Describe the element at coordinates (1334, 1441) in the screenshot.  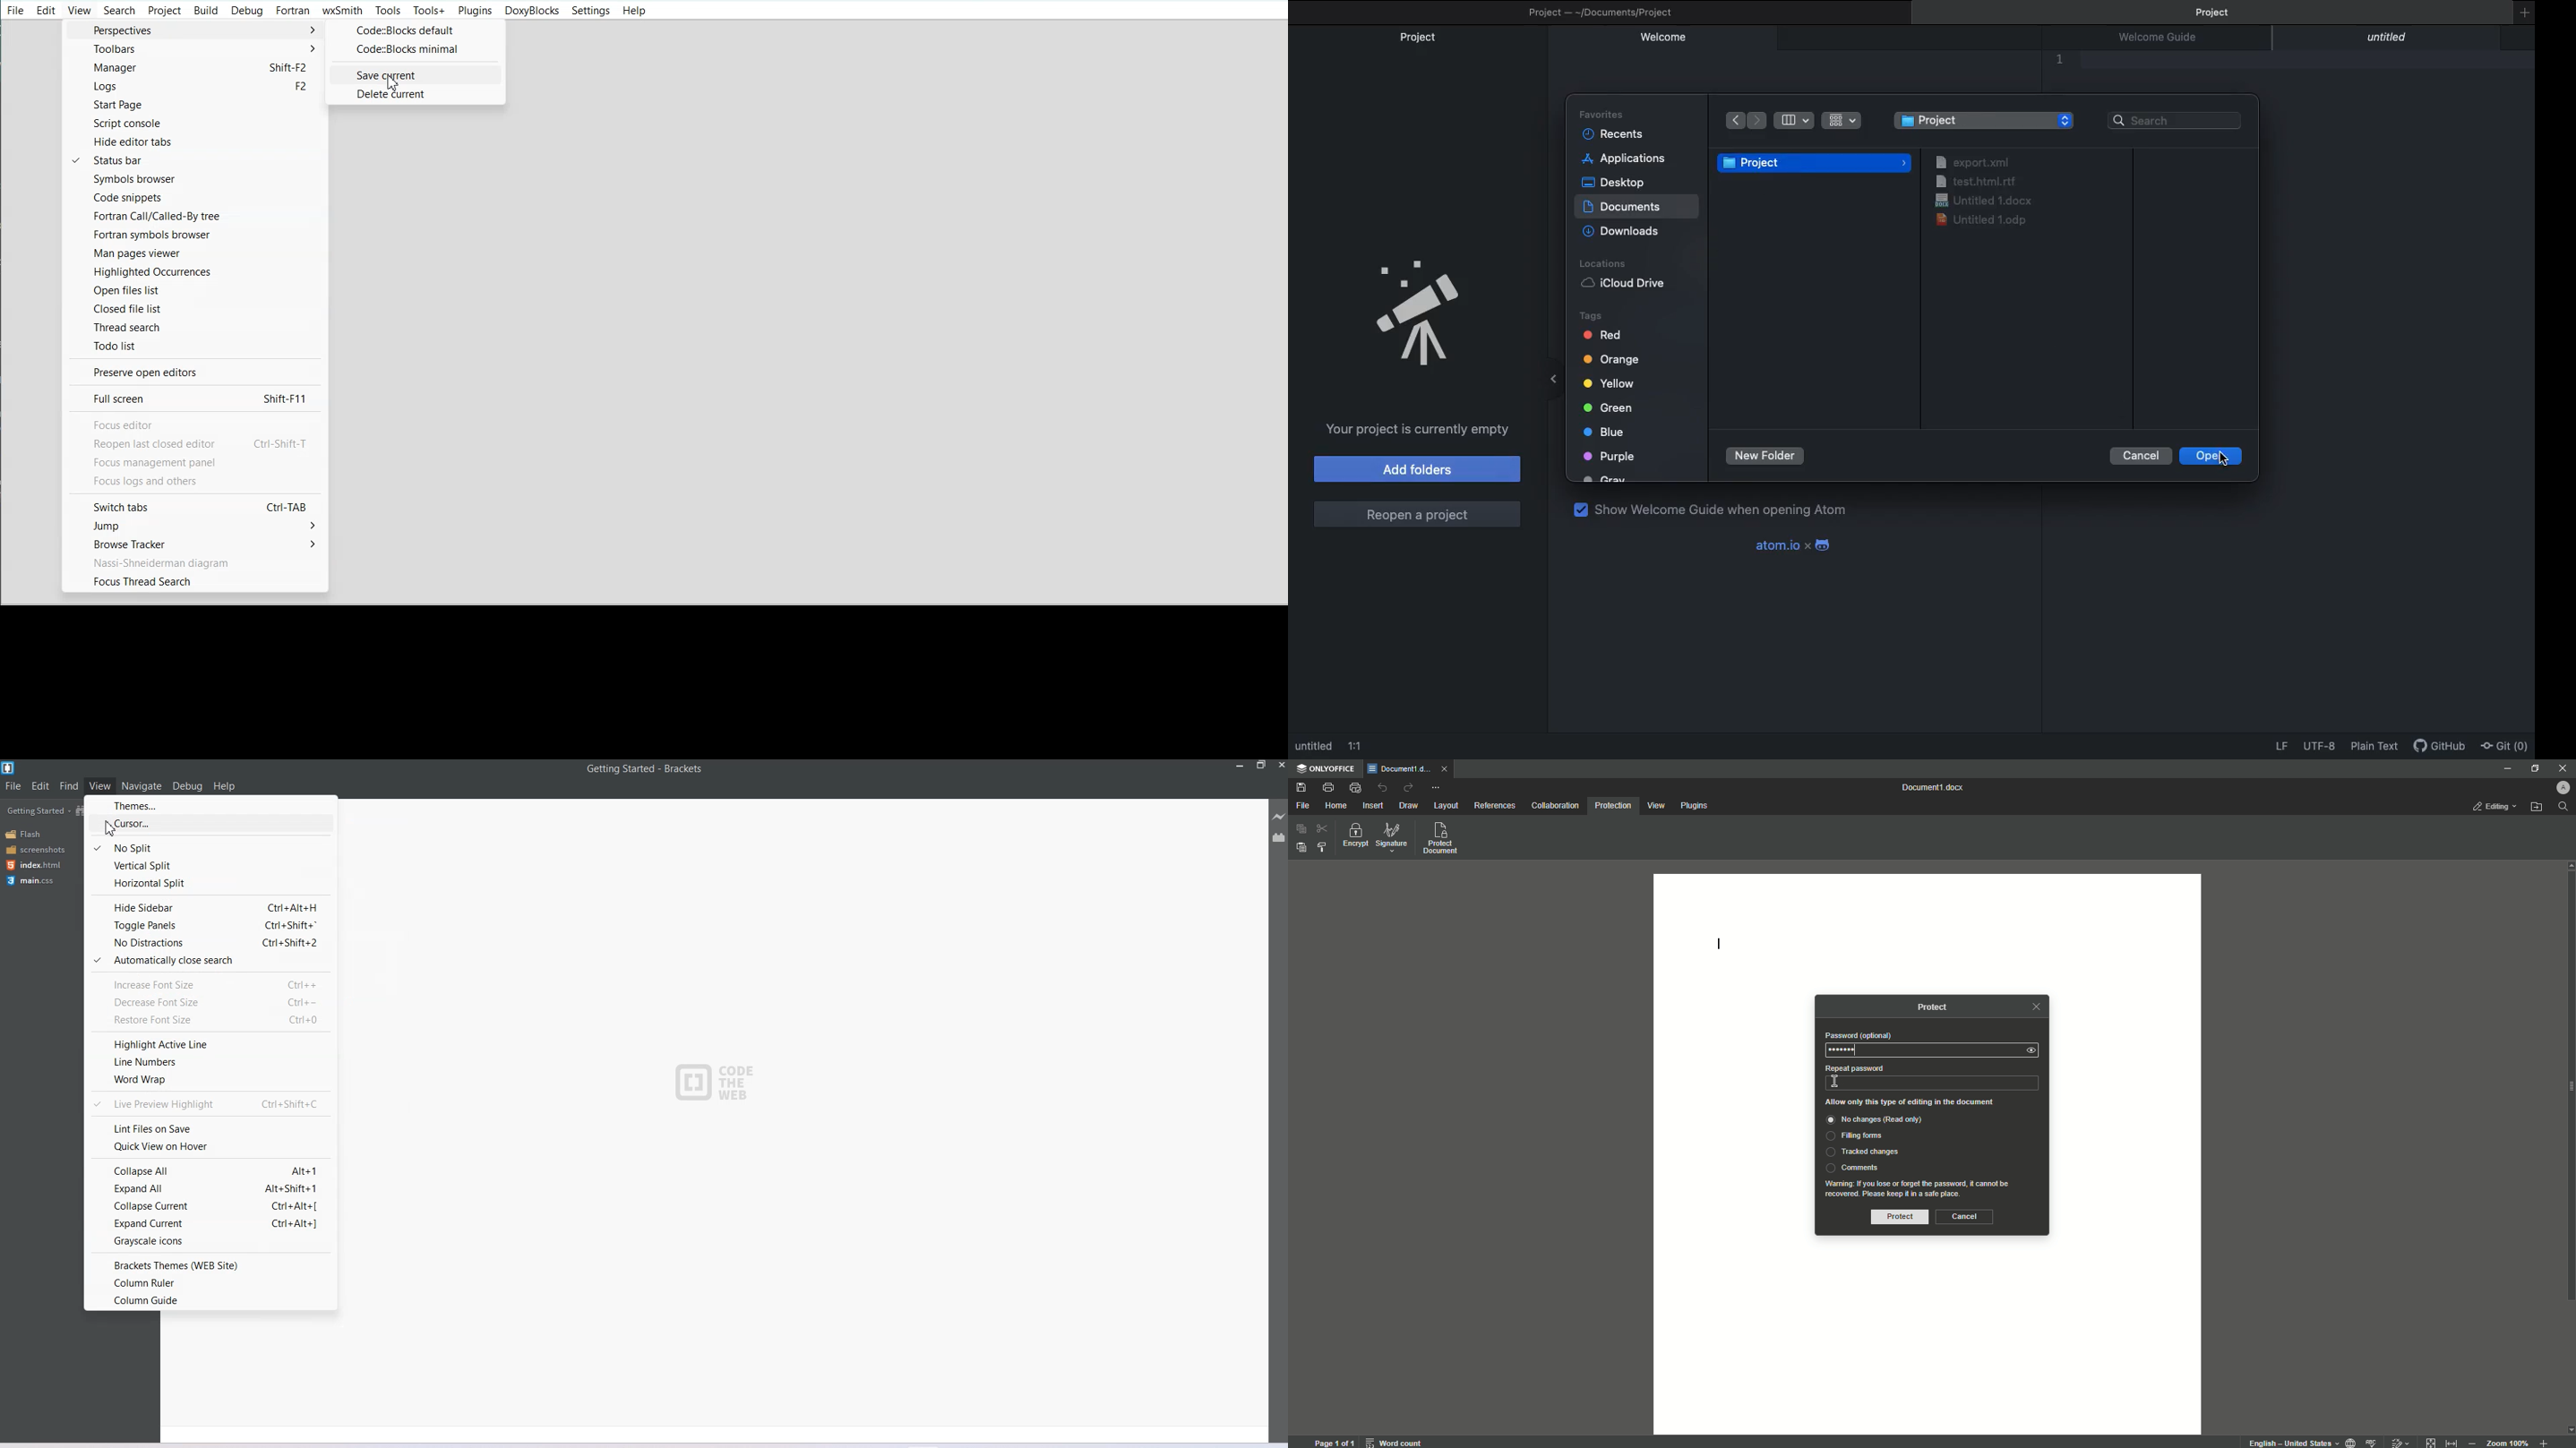
I see `page 1 of 1` at that location.